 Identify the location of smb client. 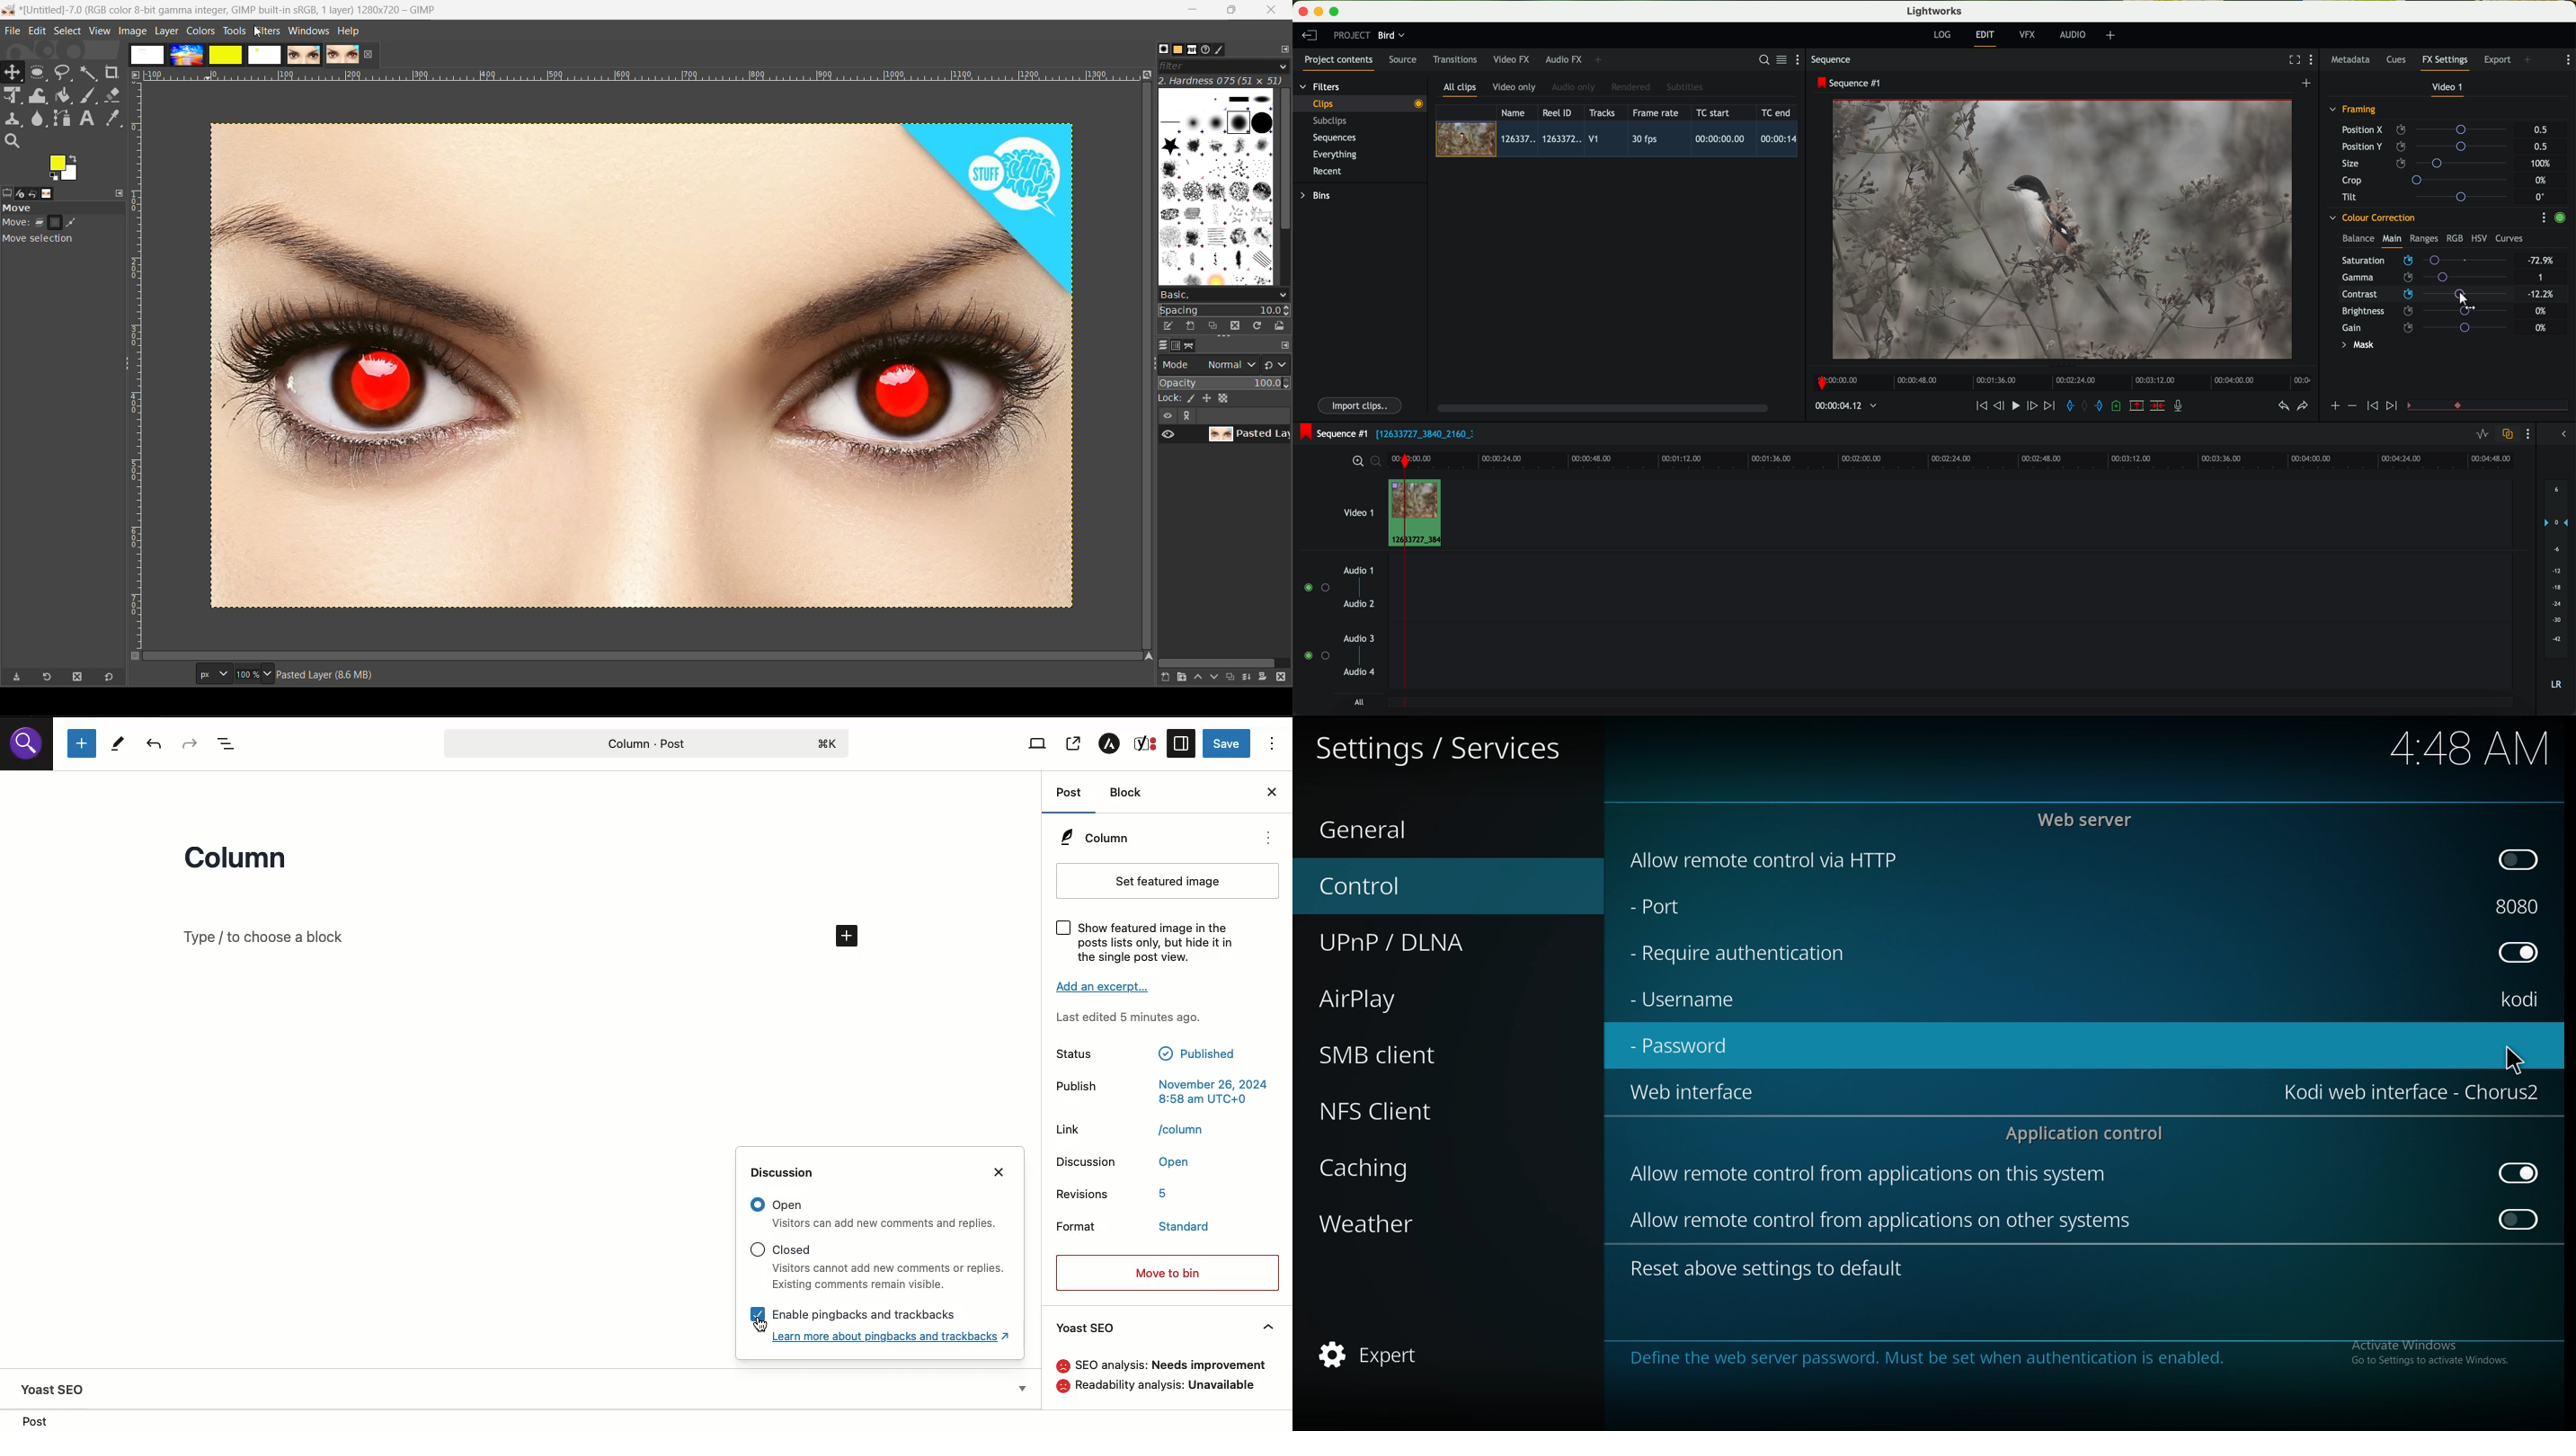
(1397, 1054).